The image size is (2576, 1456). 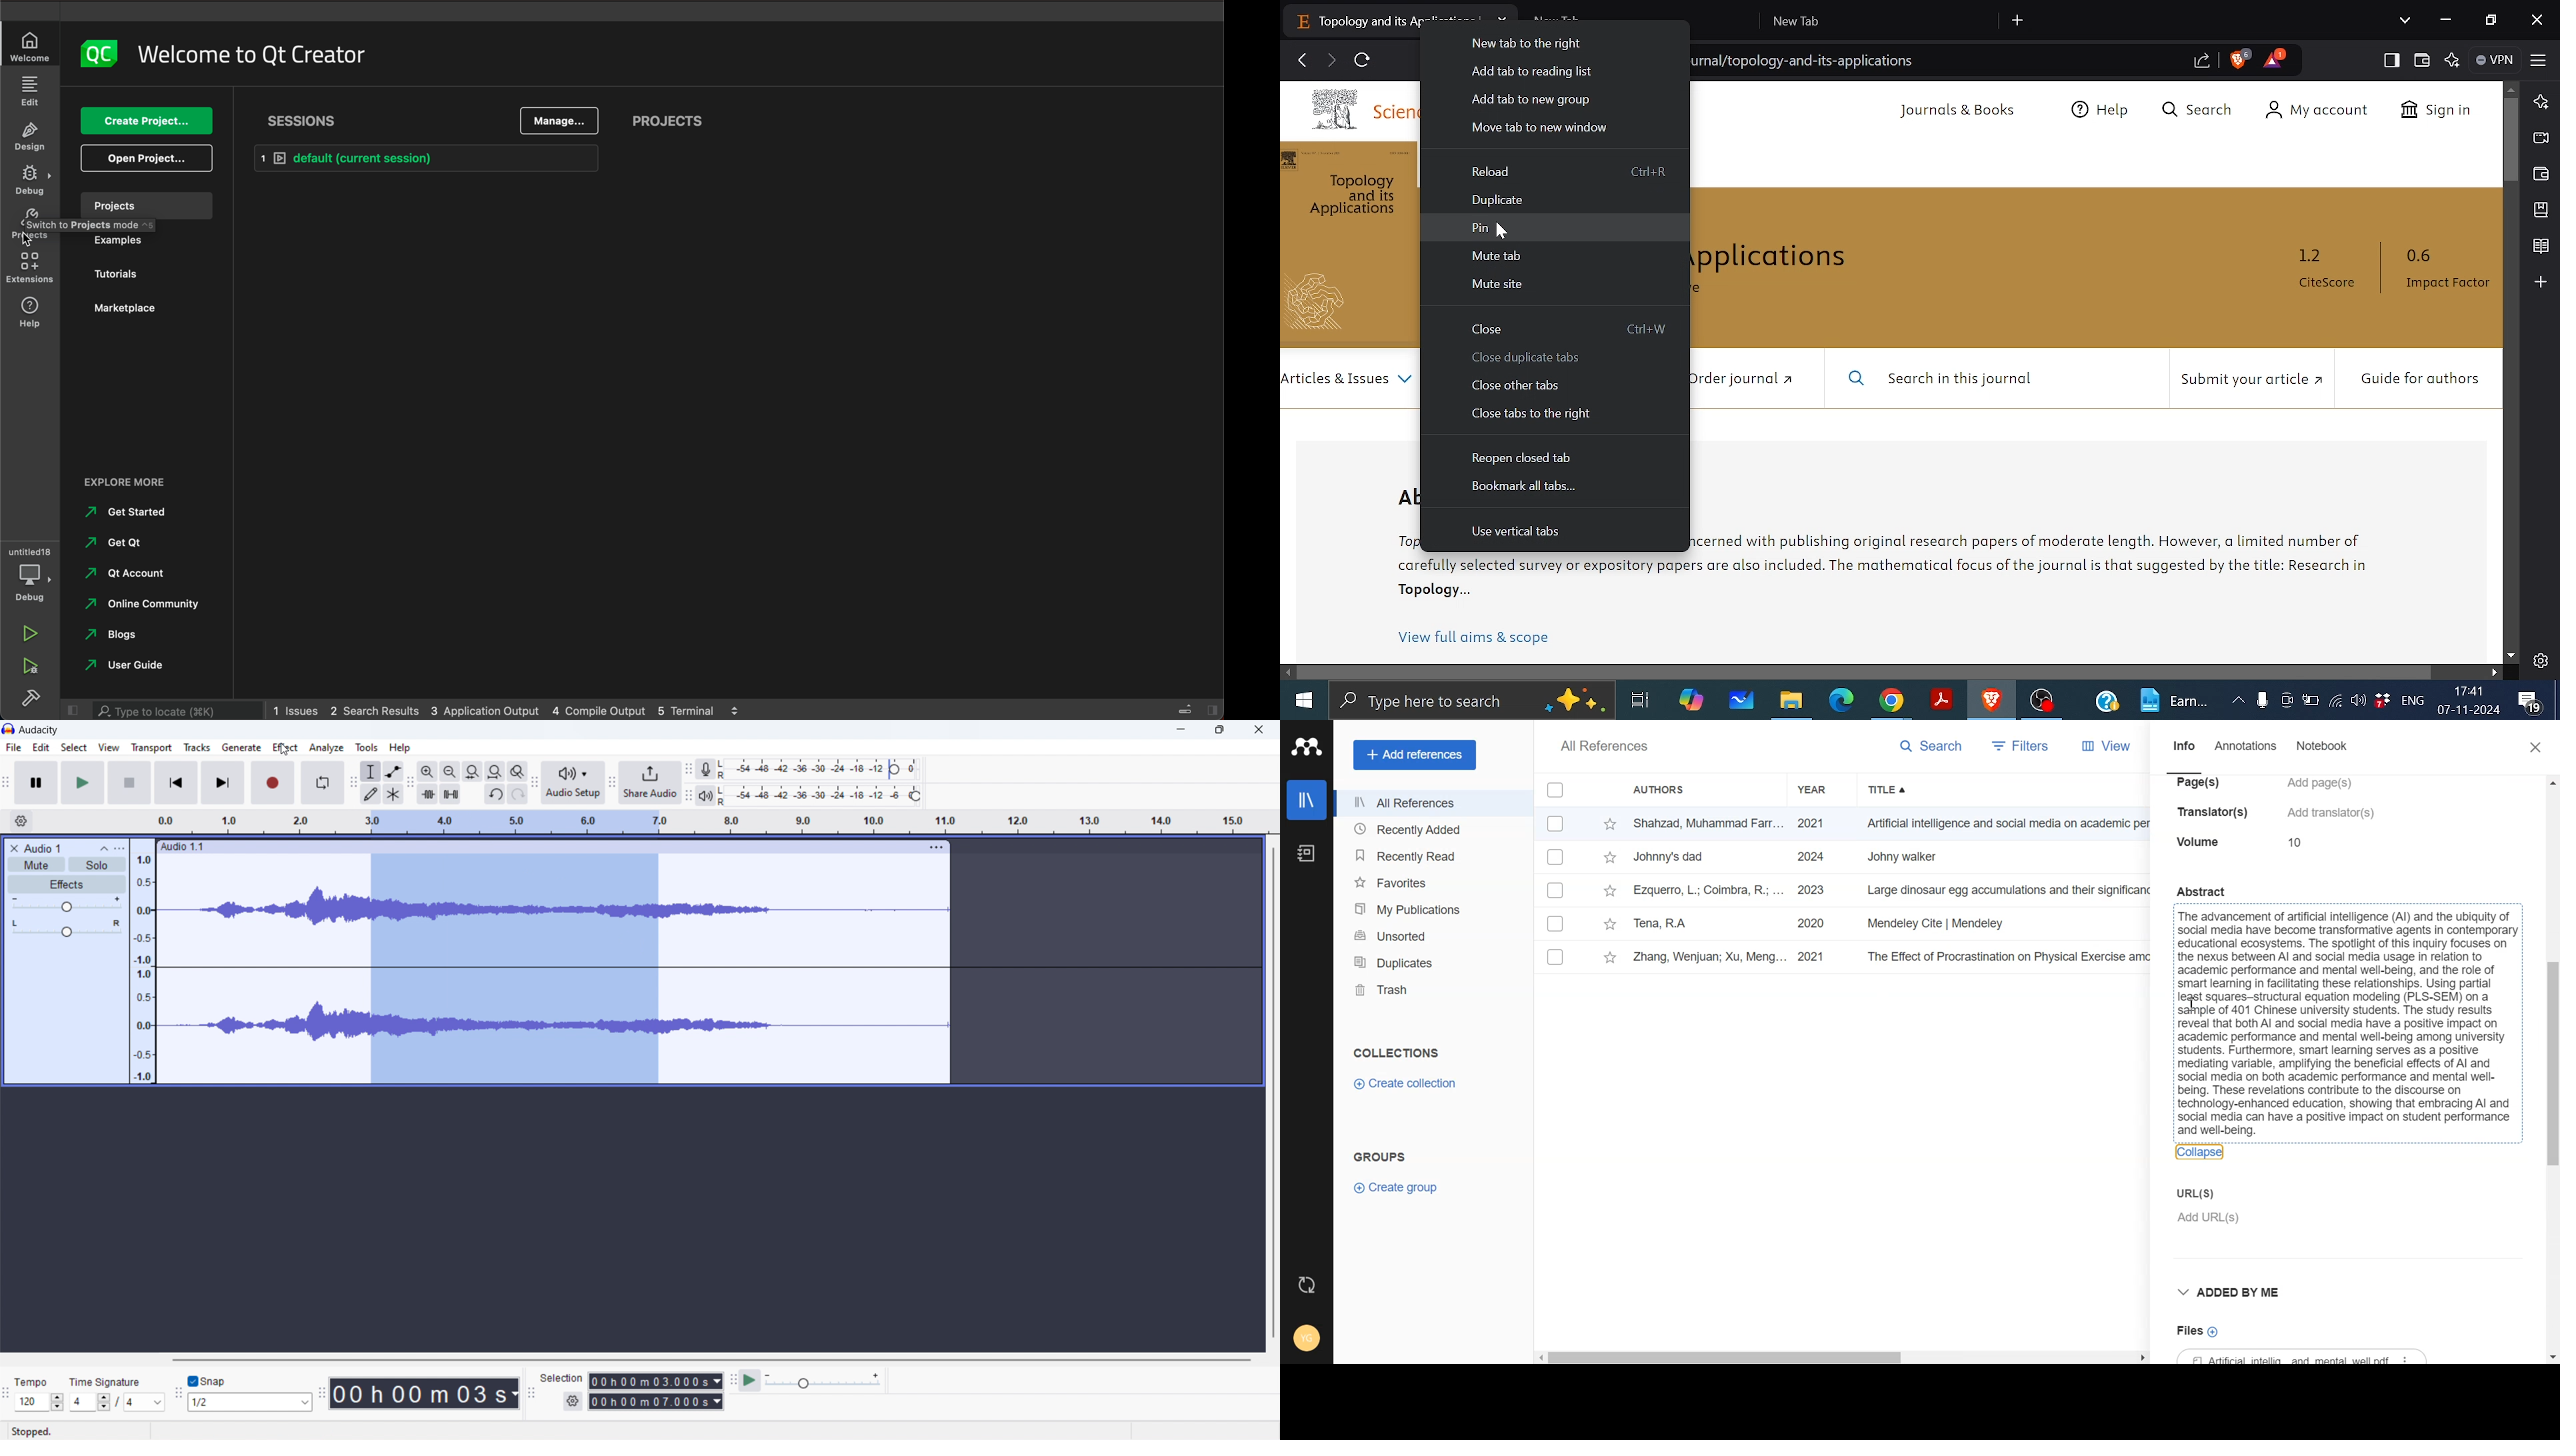 I want to click on Library , so click(x=1307, y=800).